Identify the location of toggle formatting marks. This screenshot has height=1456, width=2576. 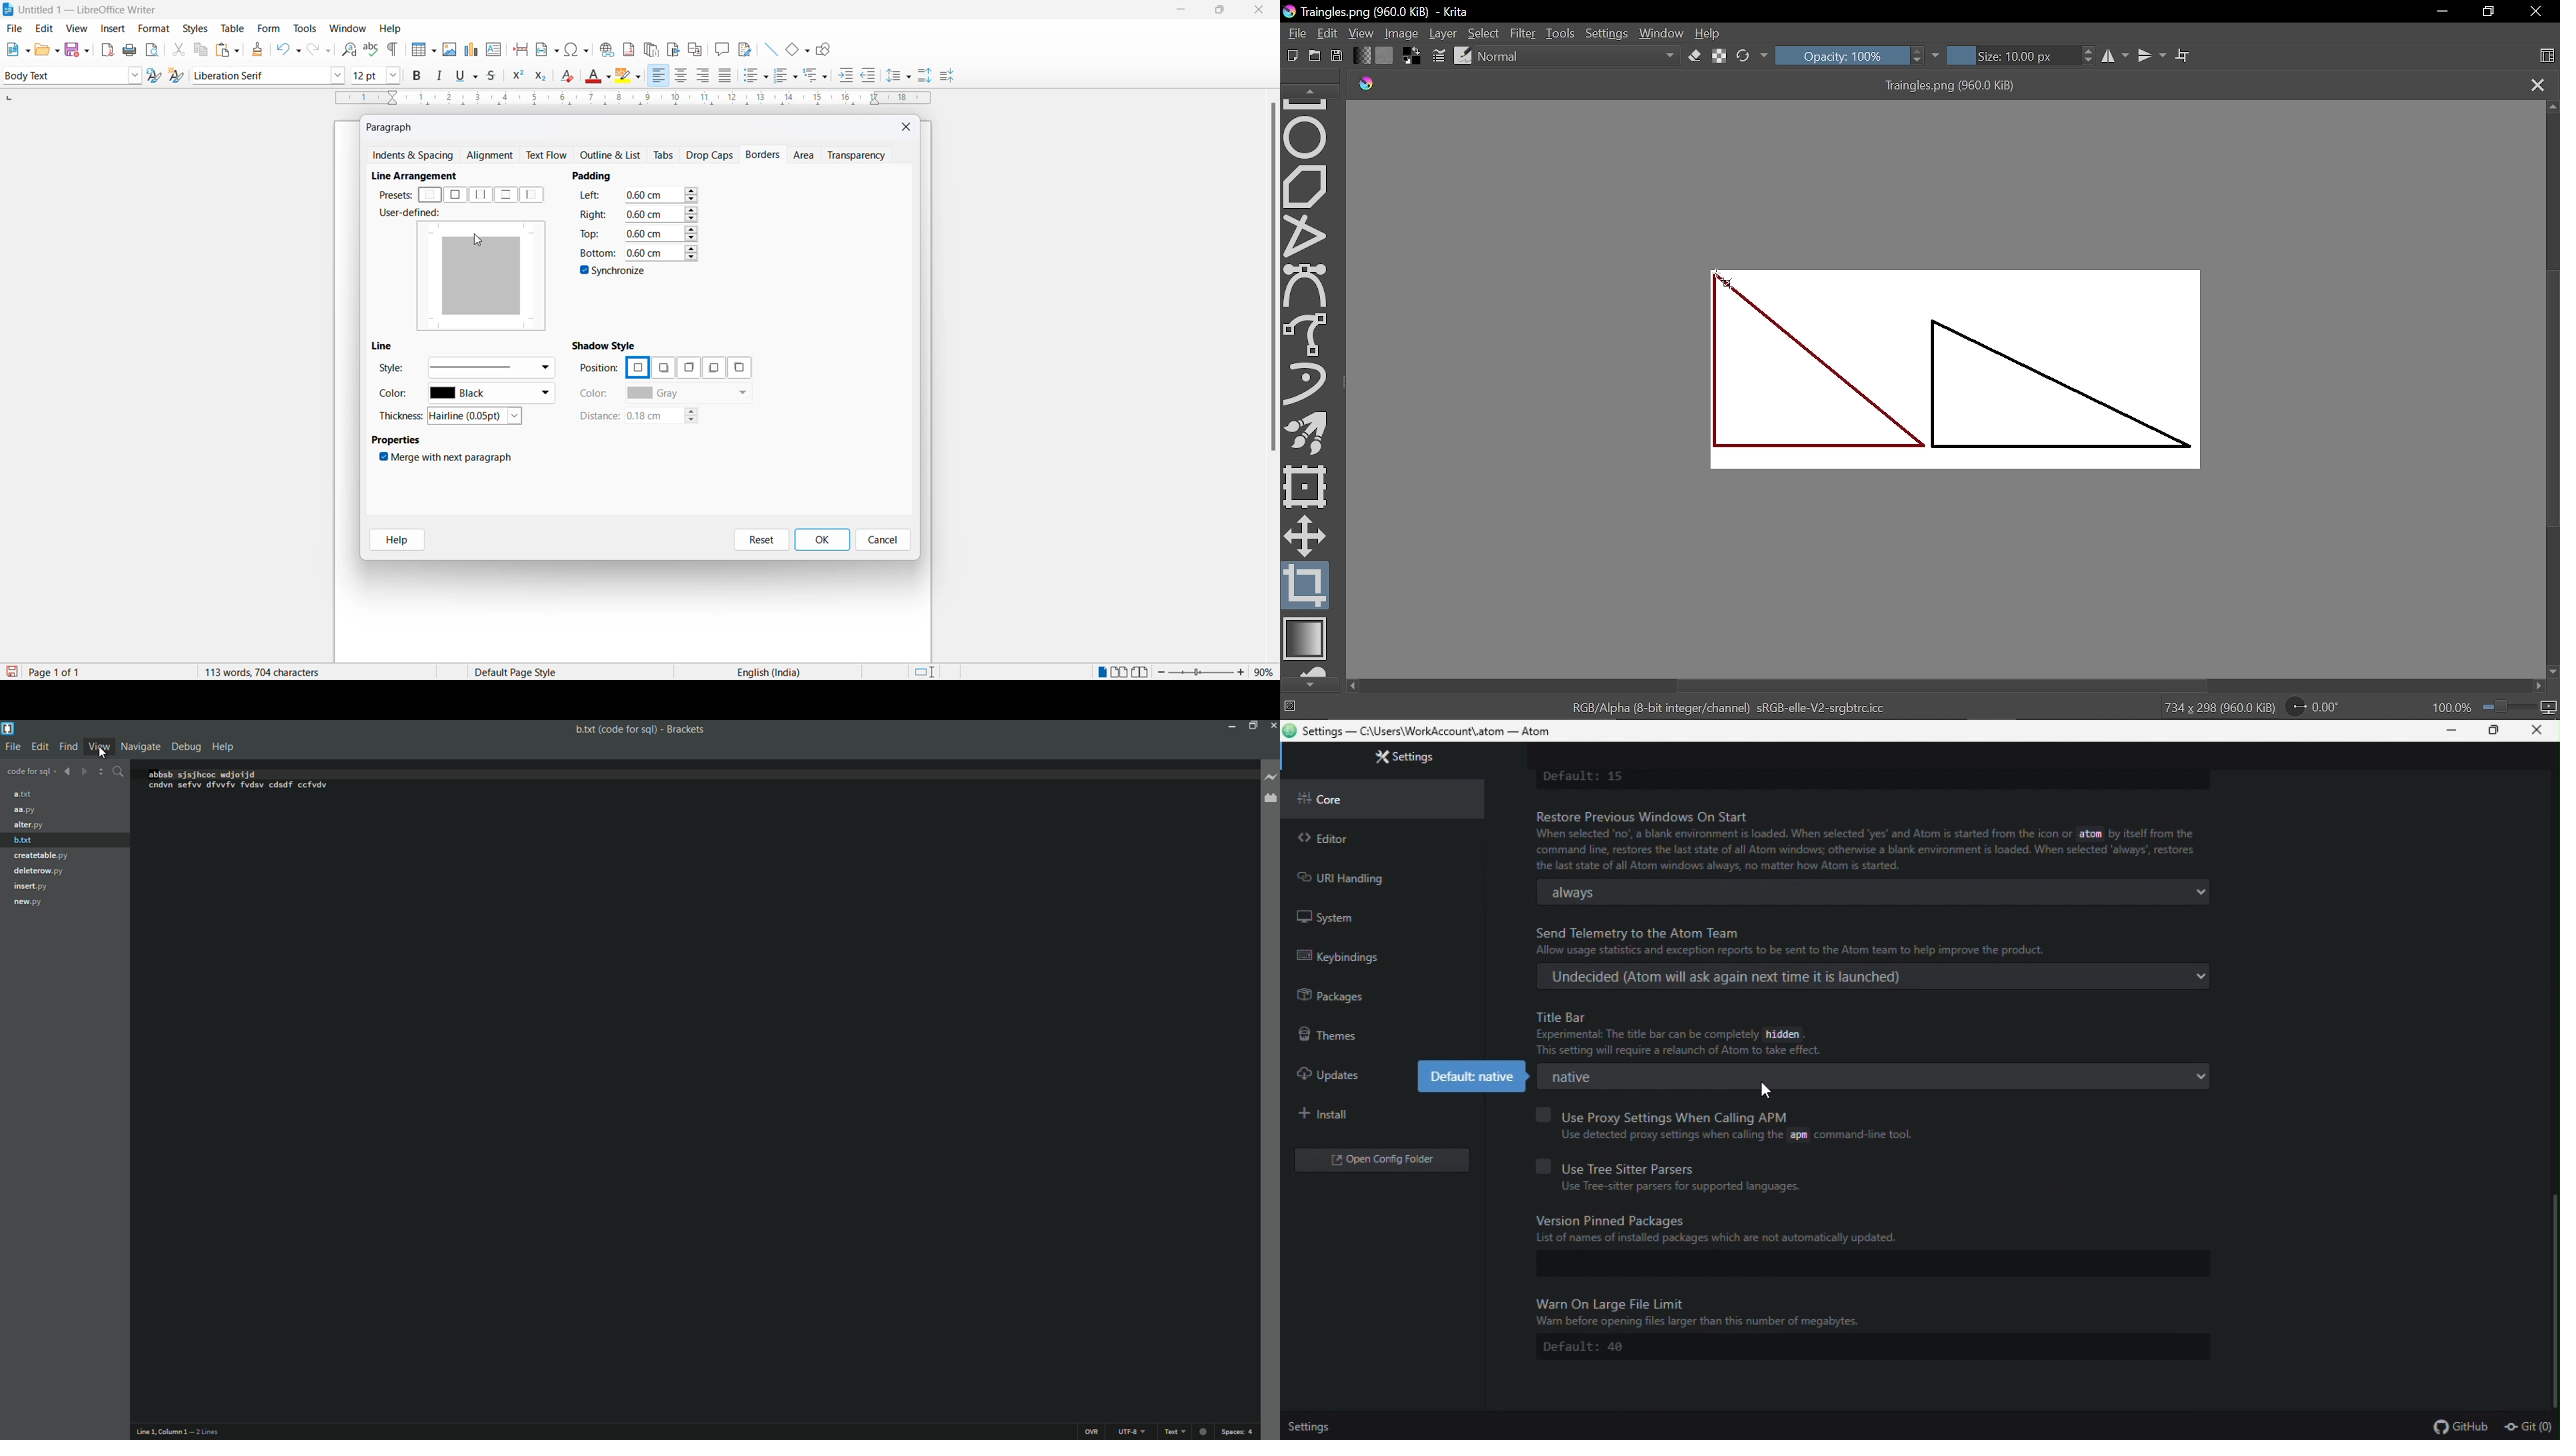
(393, 49).